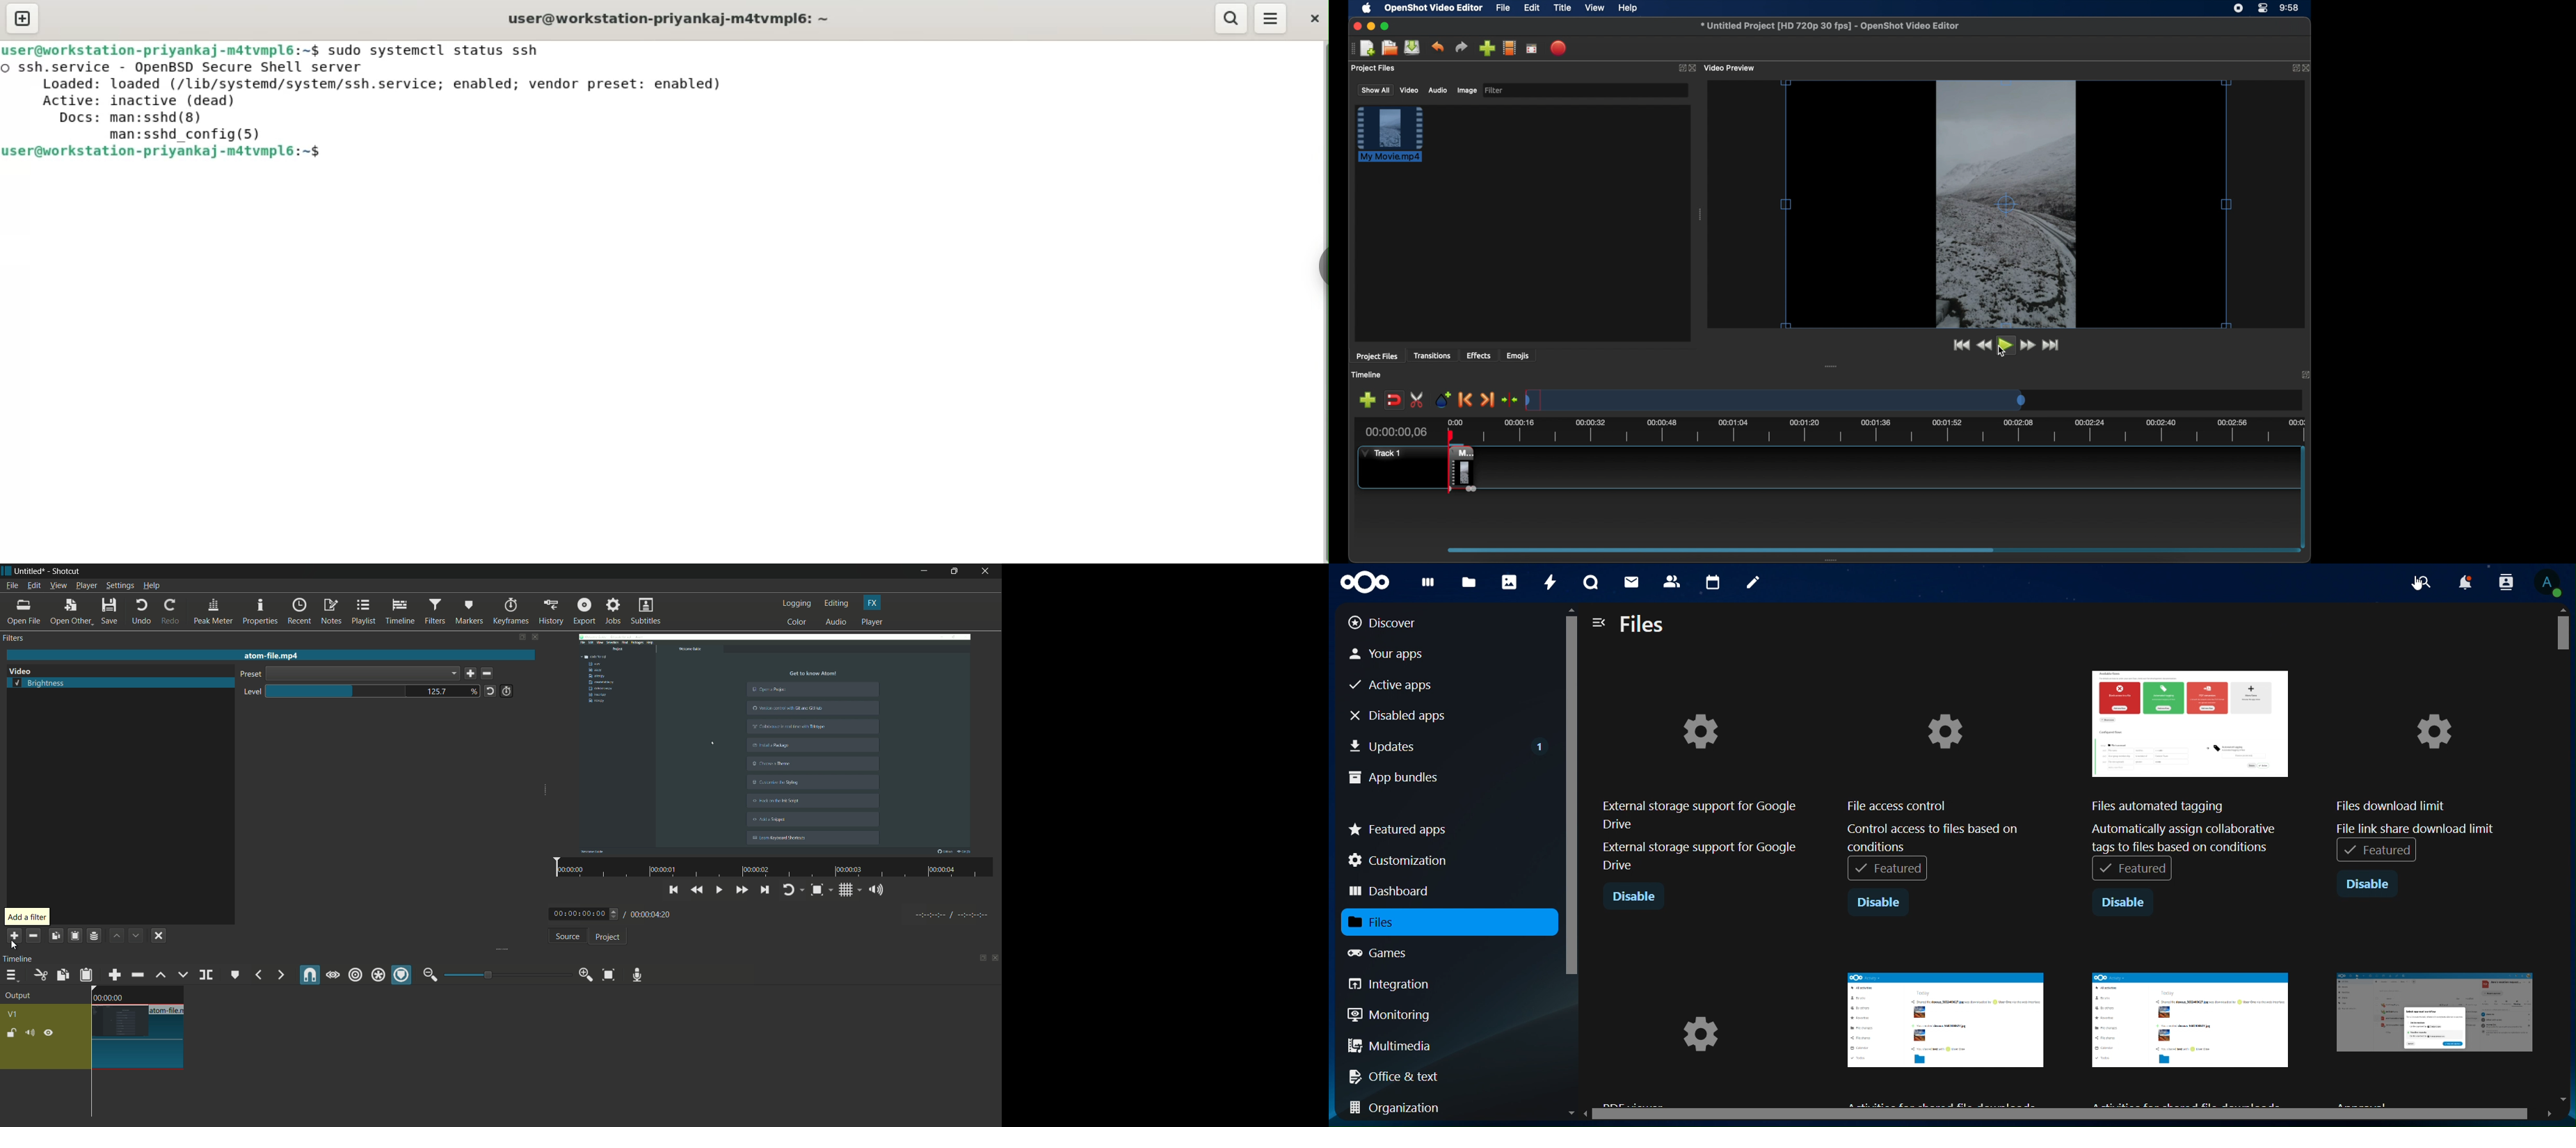  I want to click on help menu, so click(152, 586).